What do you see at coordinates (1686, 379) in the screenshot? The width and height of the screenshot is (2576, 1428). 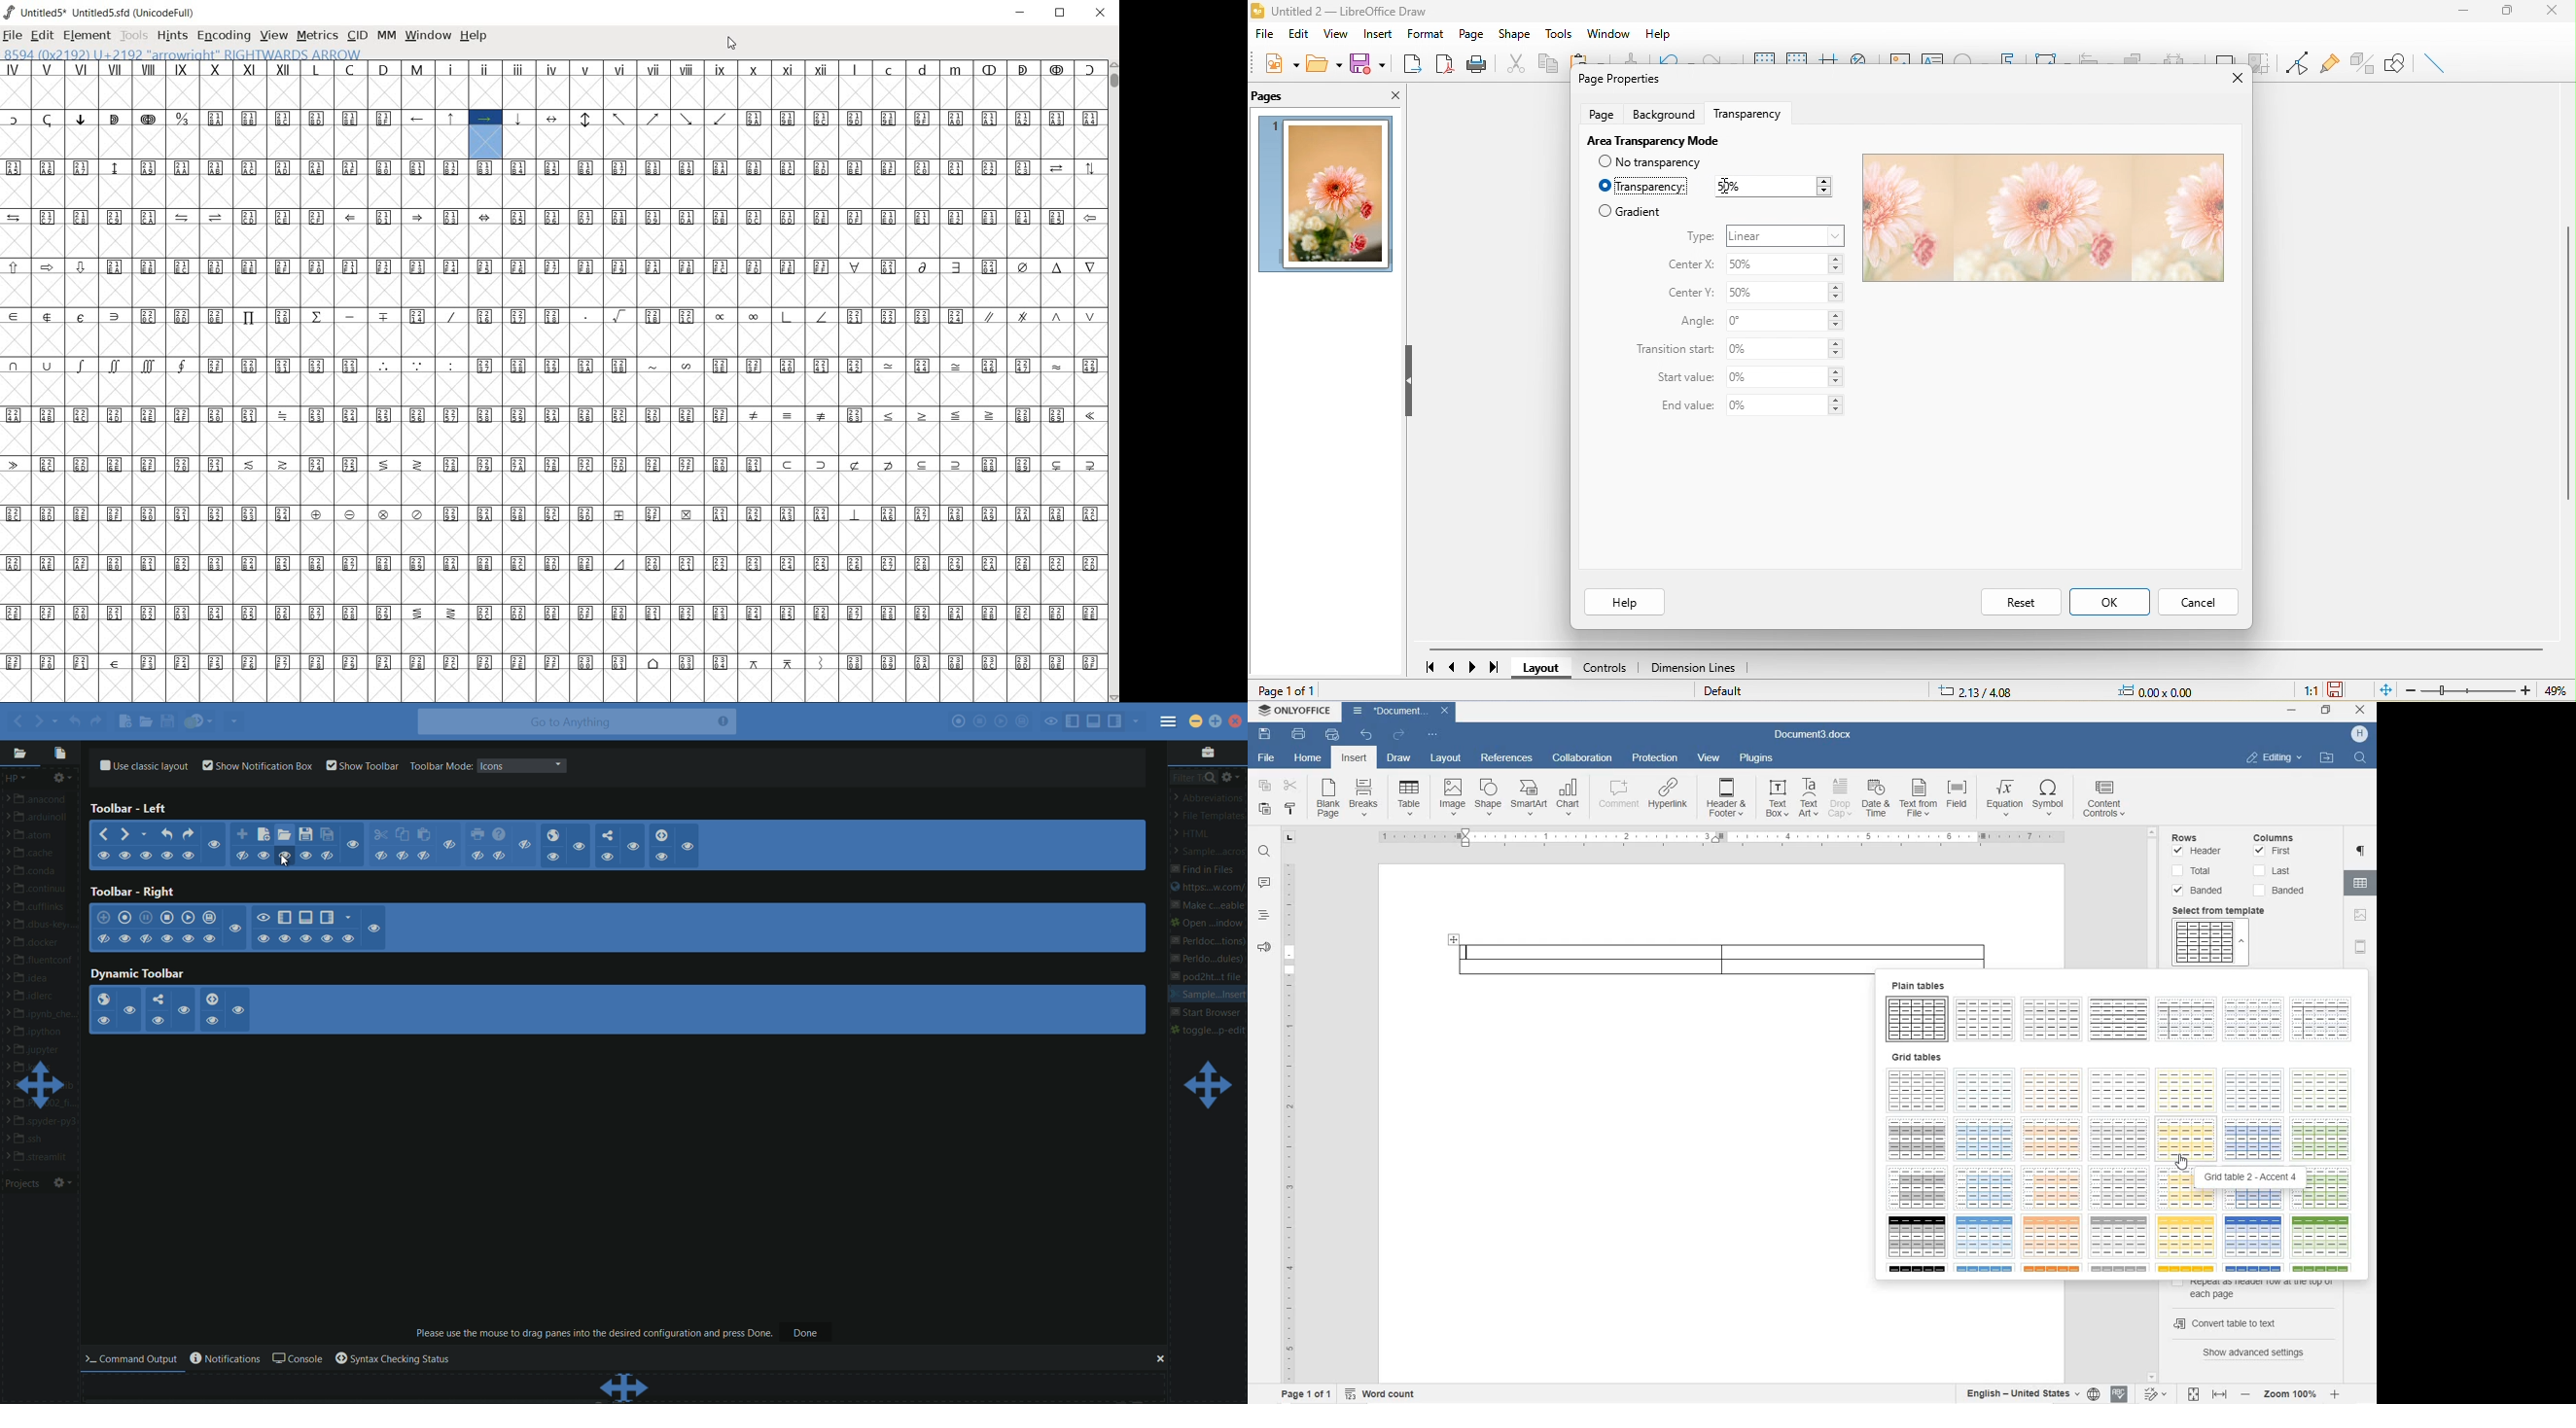 I see `start value` at bounding box center [1686, 379].